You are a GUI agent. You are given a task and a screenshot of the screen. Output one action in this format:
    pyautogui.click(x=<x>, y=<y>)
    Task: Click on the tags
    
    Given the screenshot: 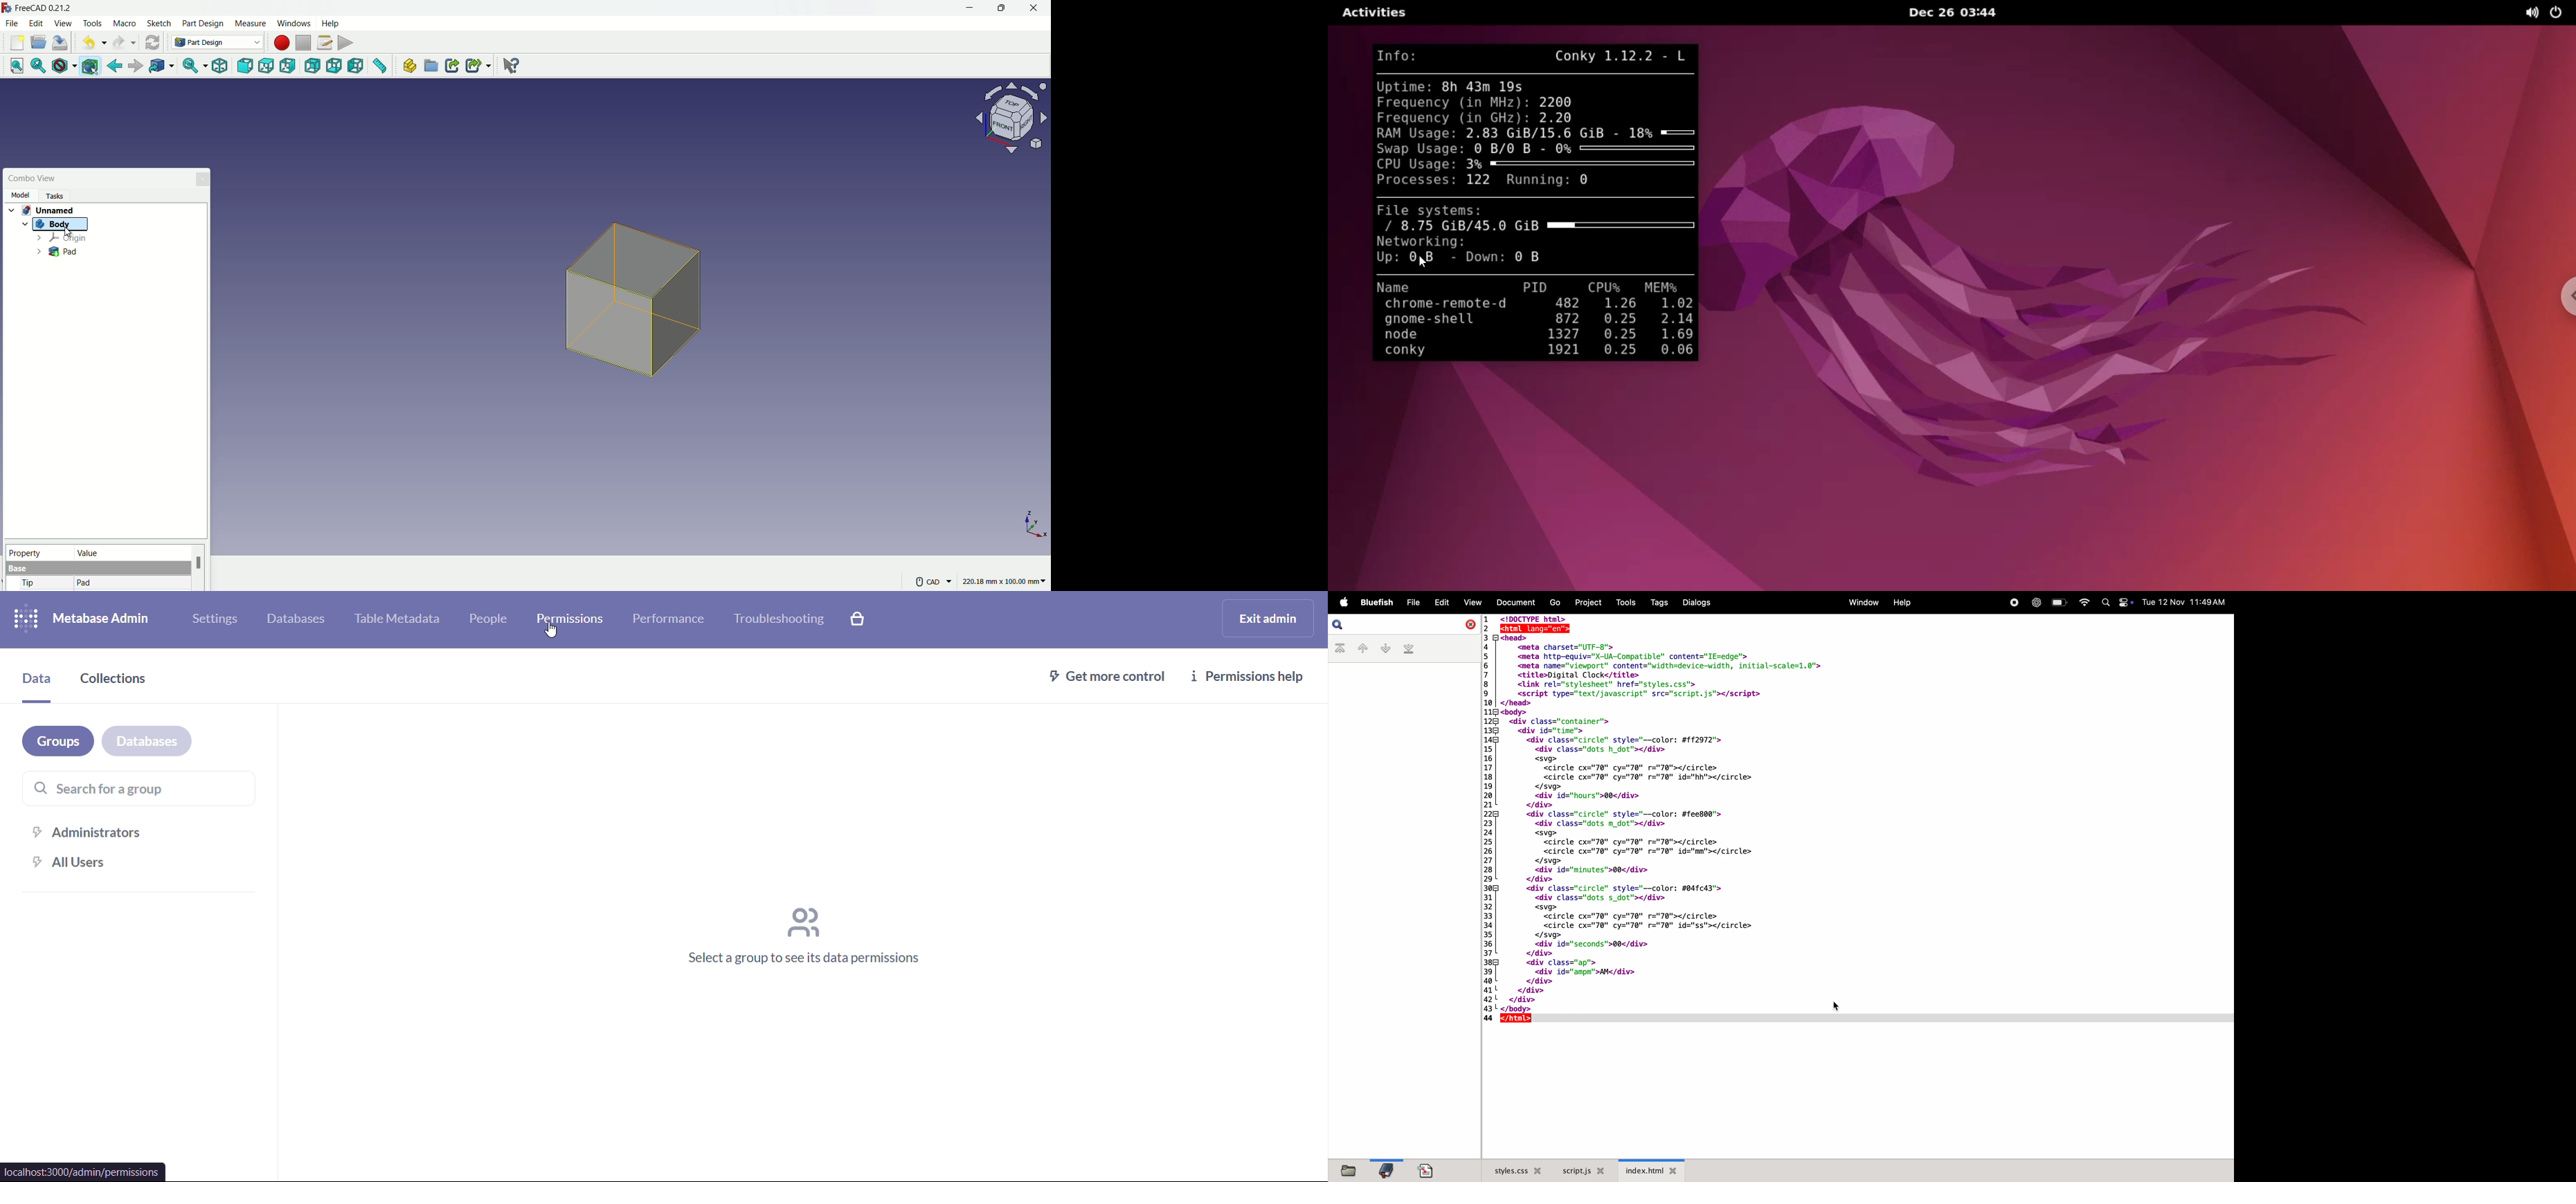 What is the action you would take?
    pyautogui.click(x=1661, y=602)
    